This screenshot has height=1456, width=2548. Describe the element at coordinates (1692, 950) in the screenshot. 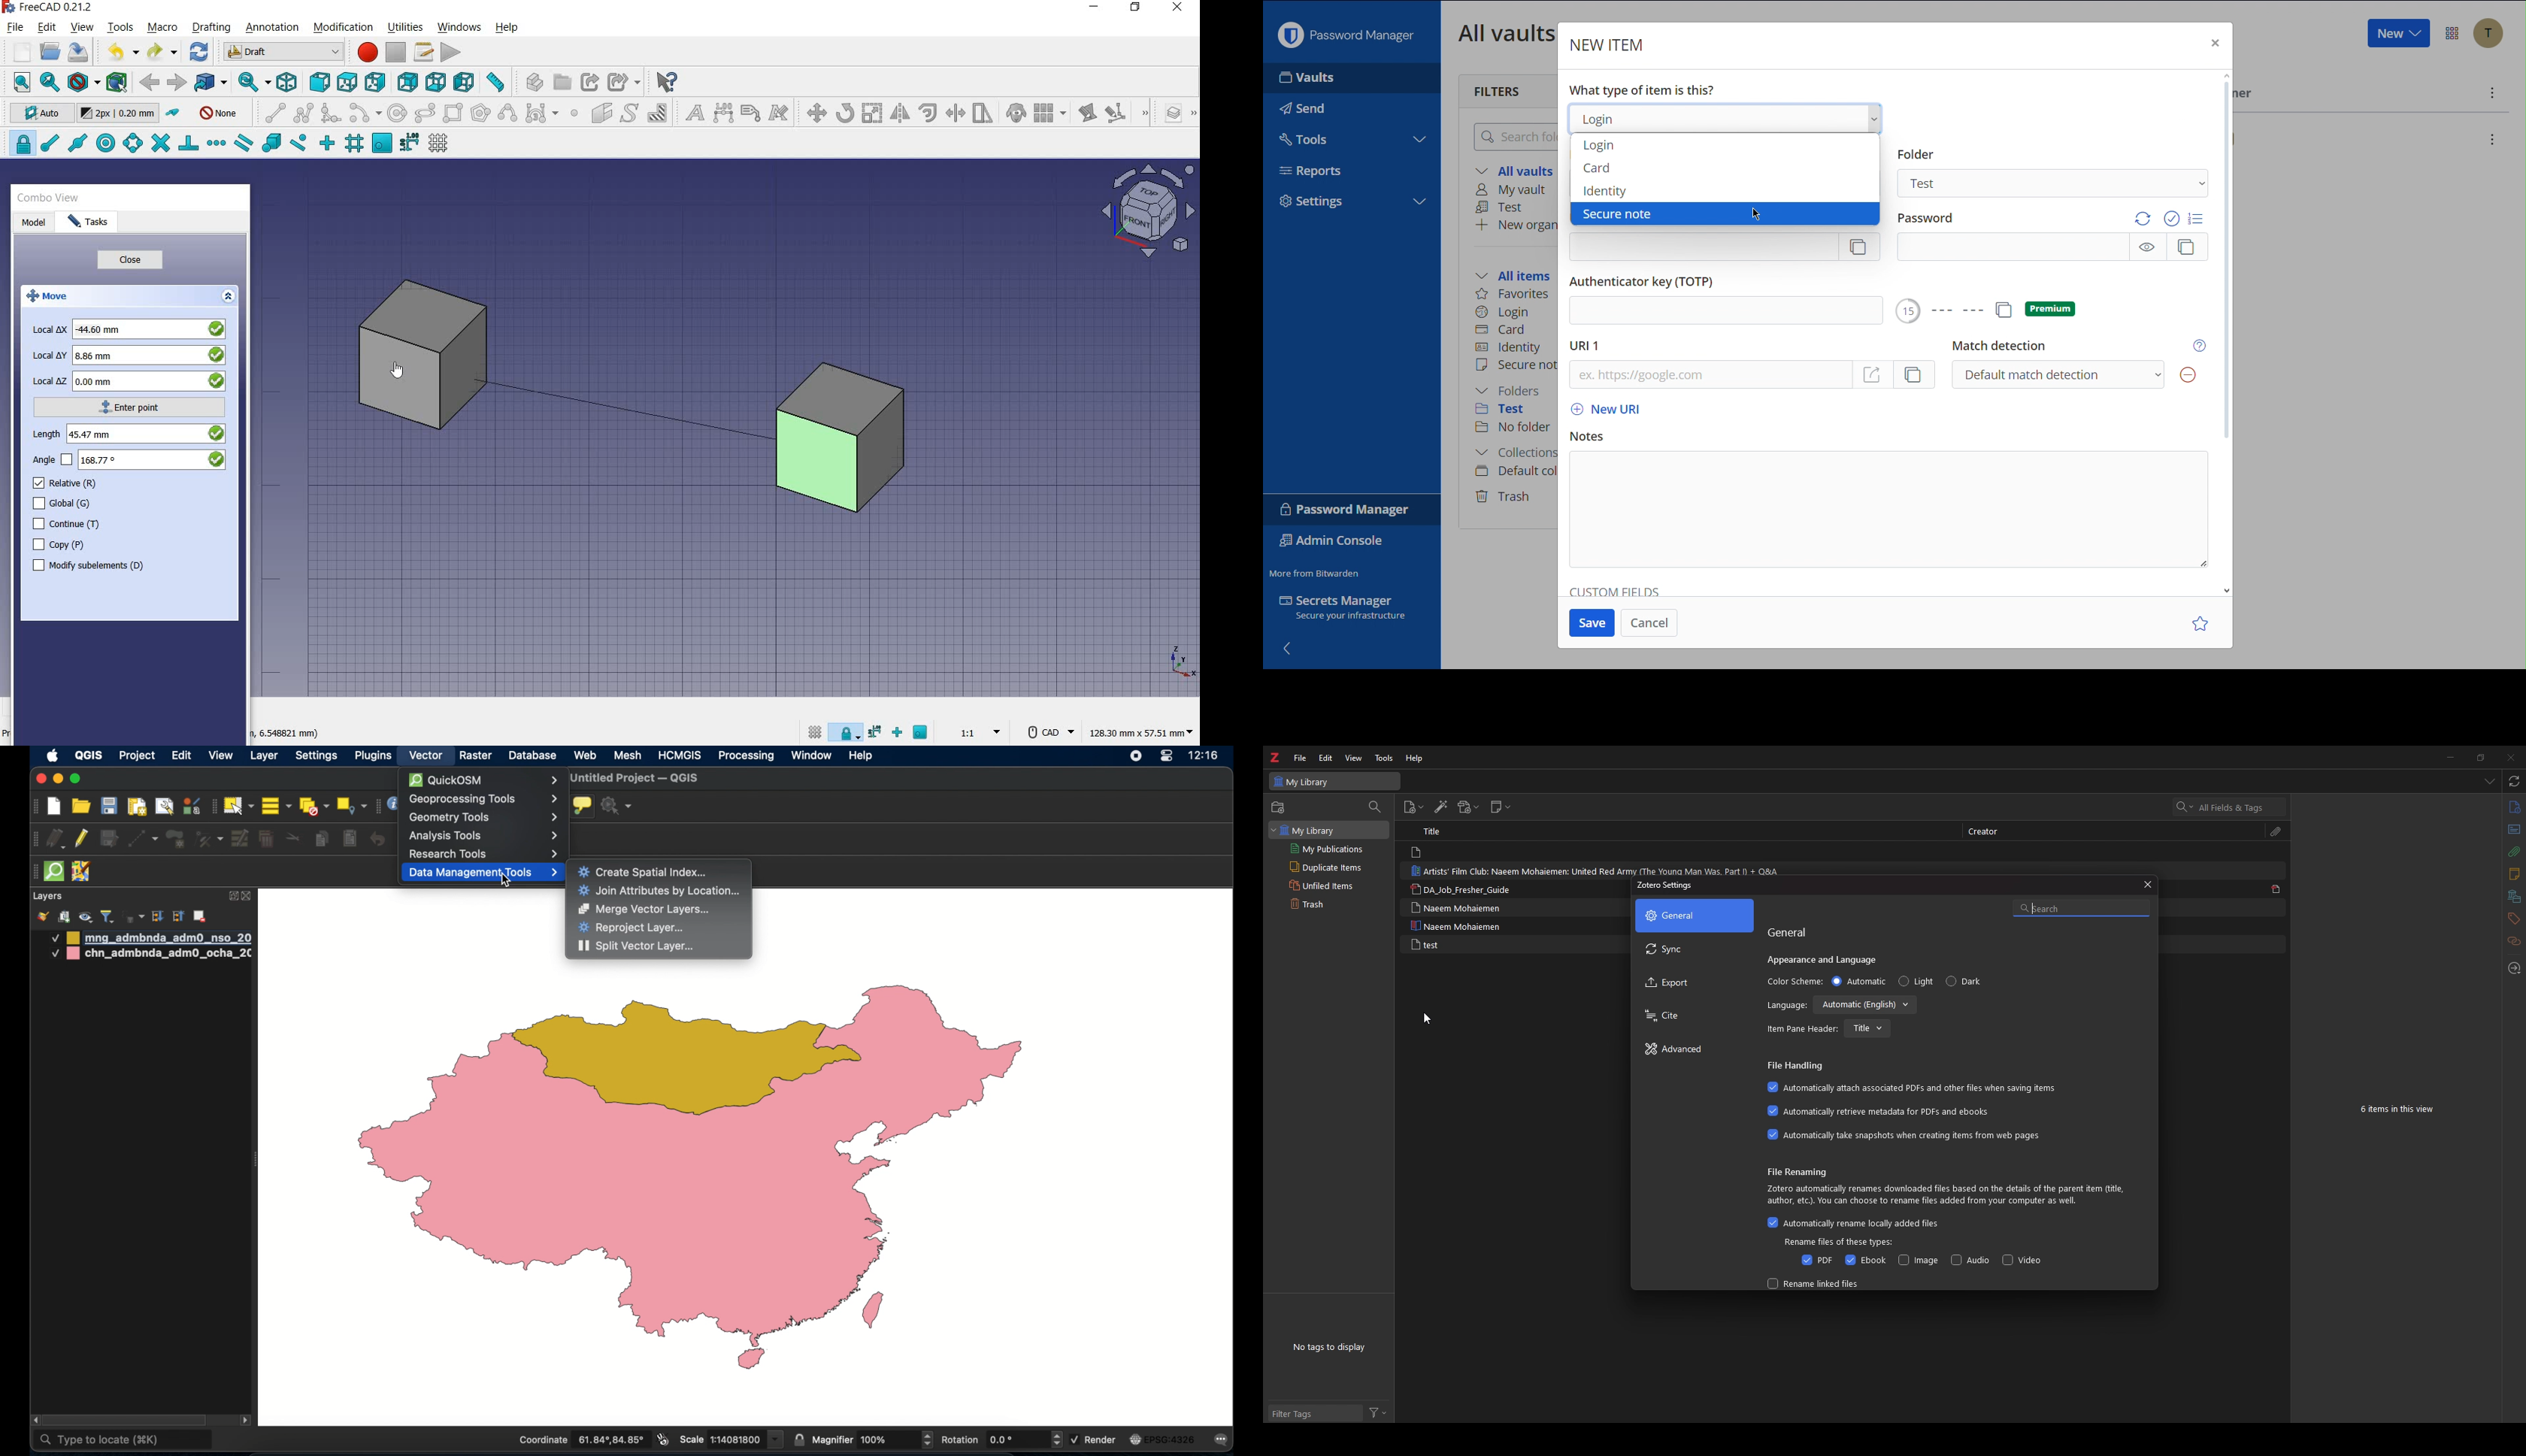

I see `sync` at that location.